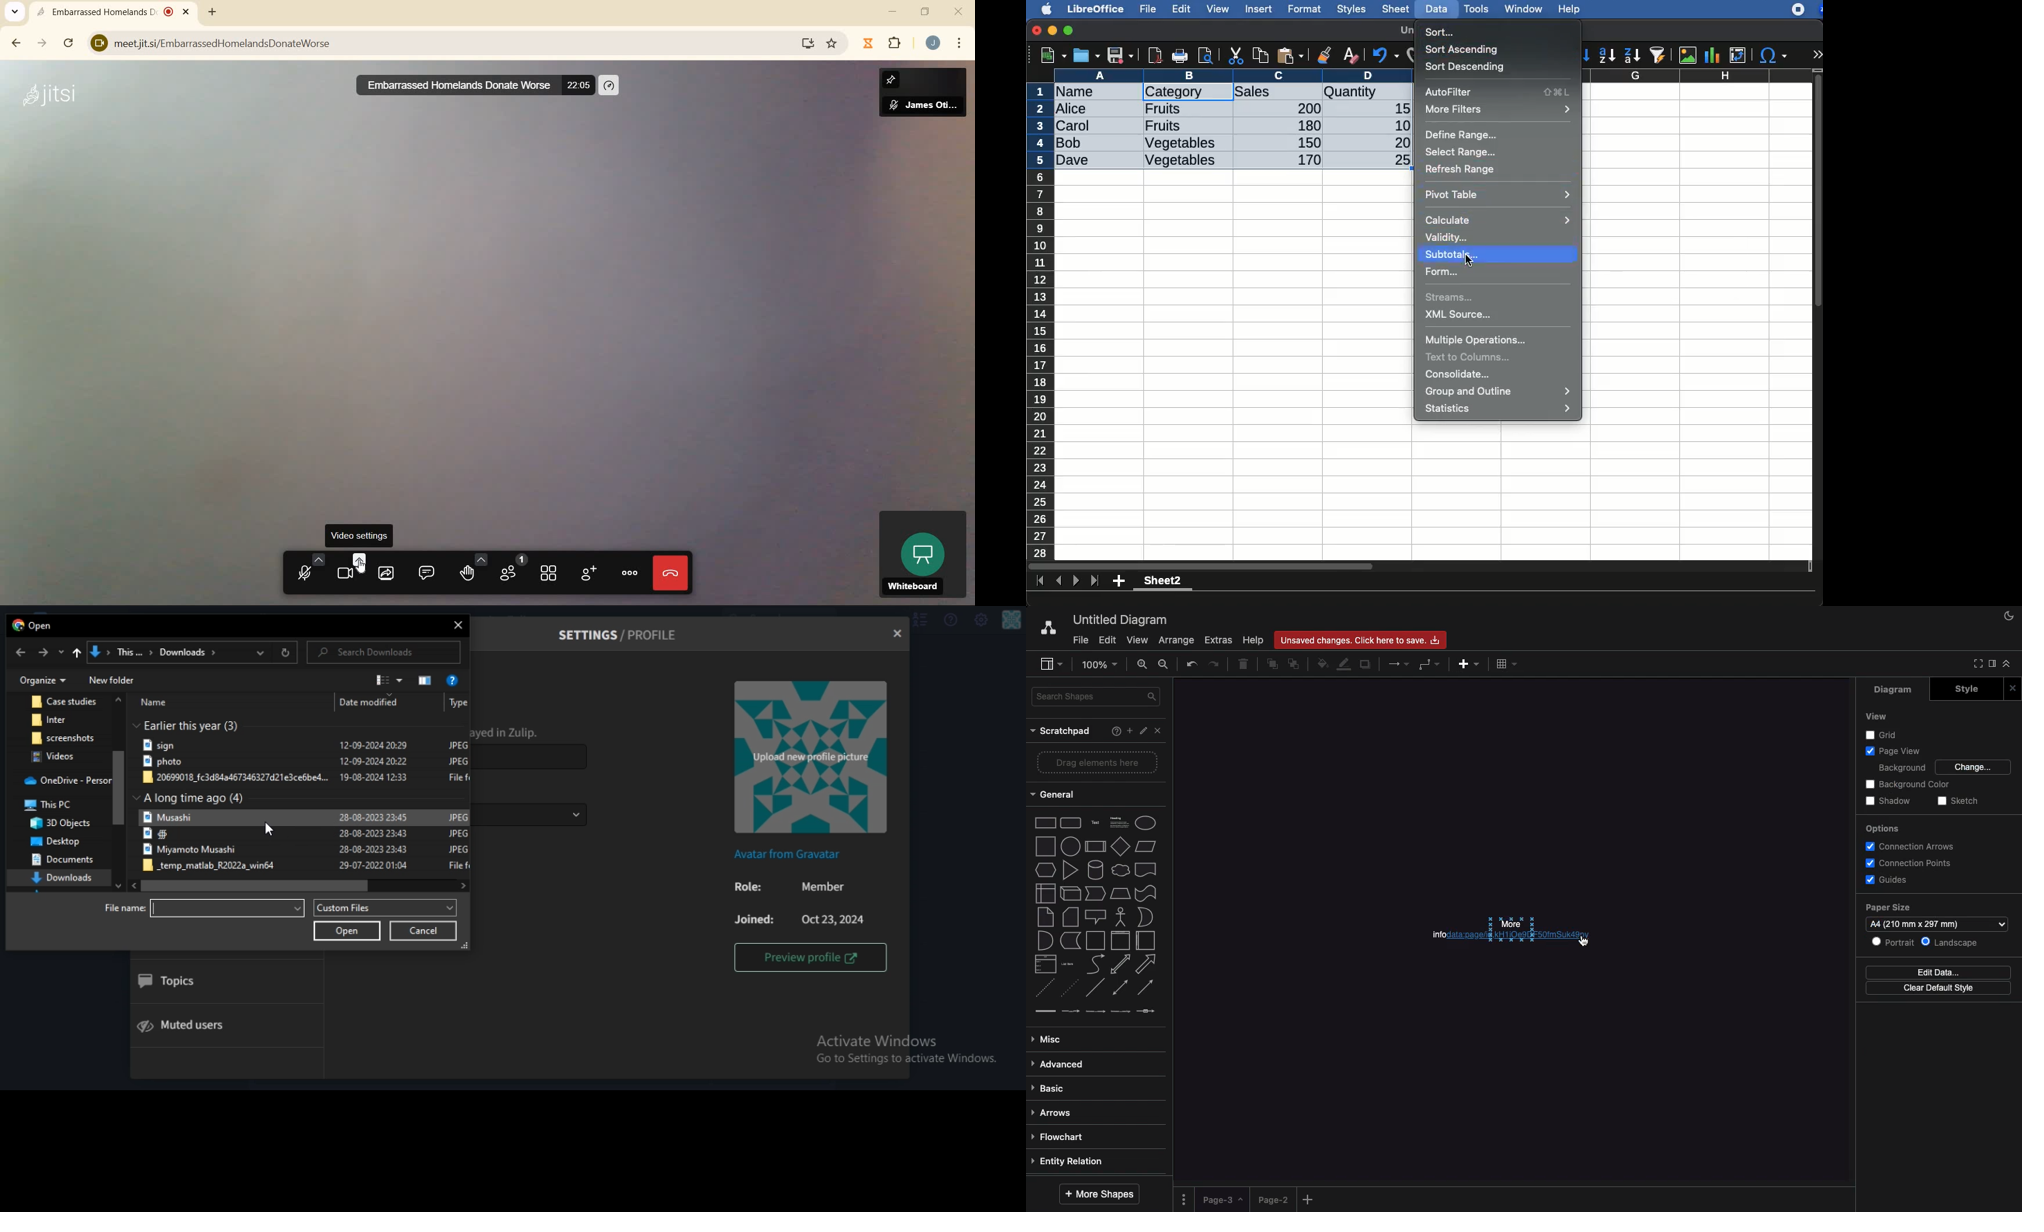 The width and height of the screenshot is (2044, 1232). What do you see at coordinates (17, 43) in the screenshot?
I see `back` at bounding box center [17, 43].